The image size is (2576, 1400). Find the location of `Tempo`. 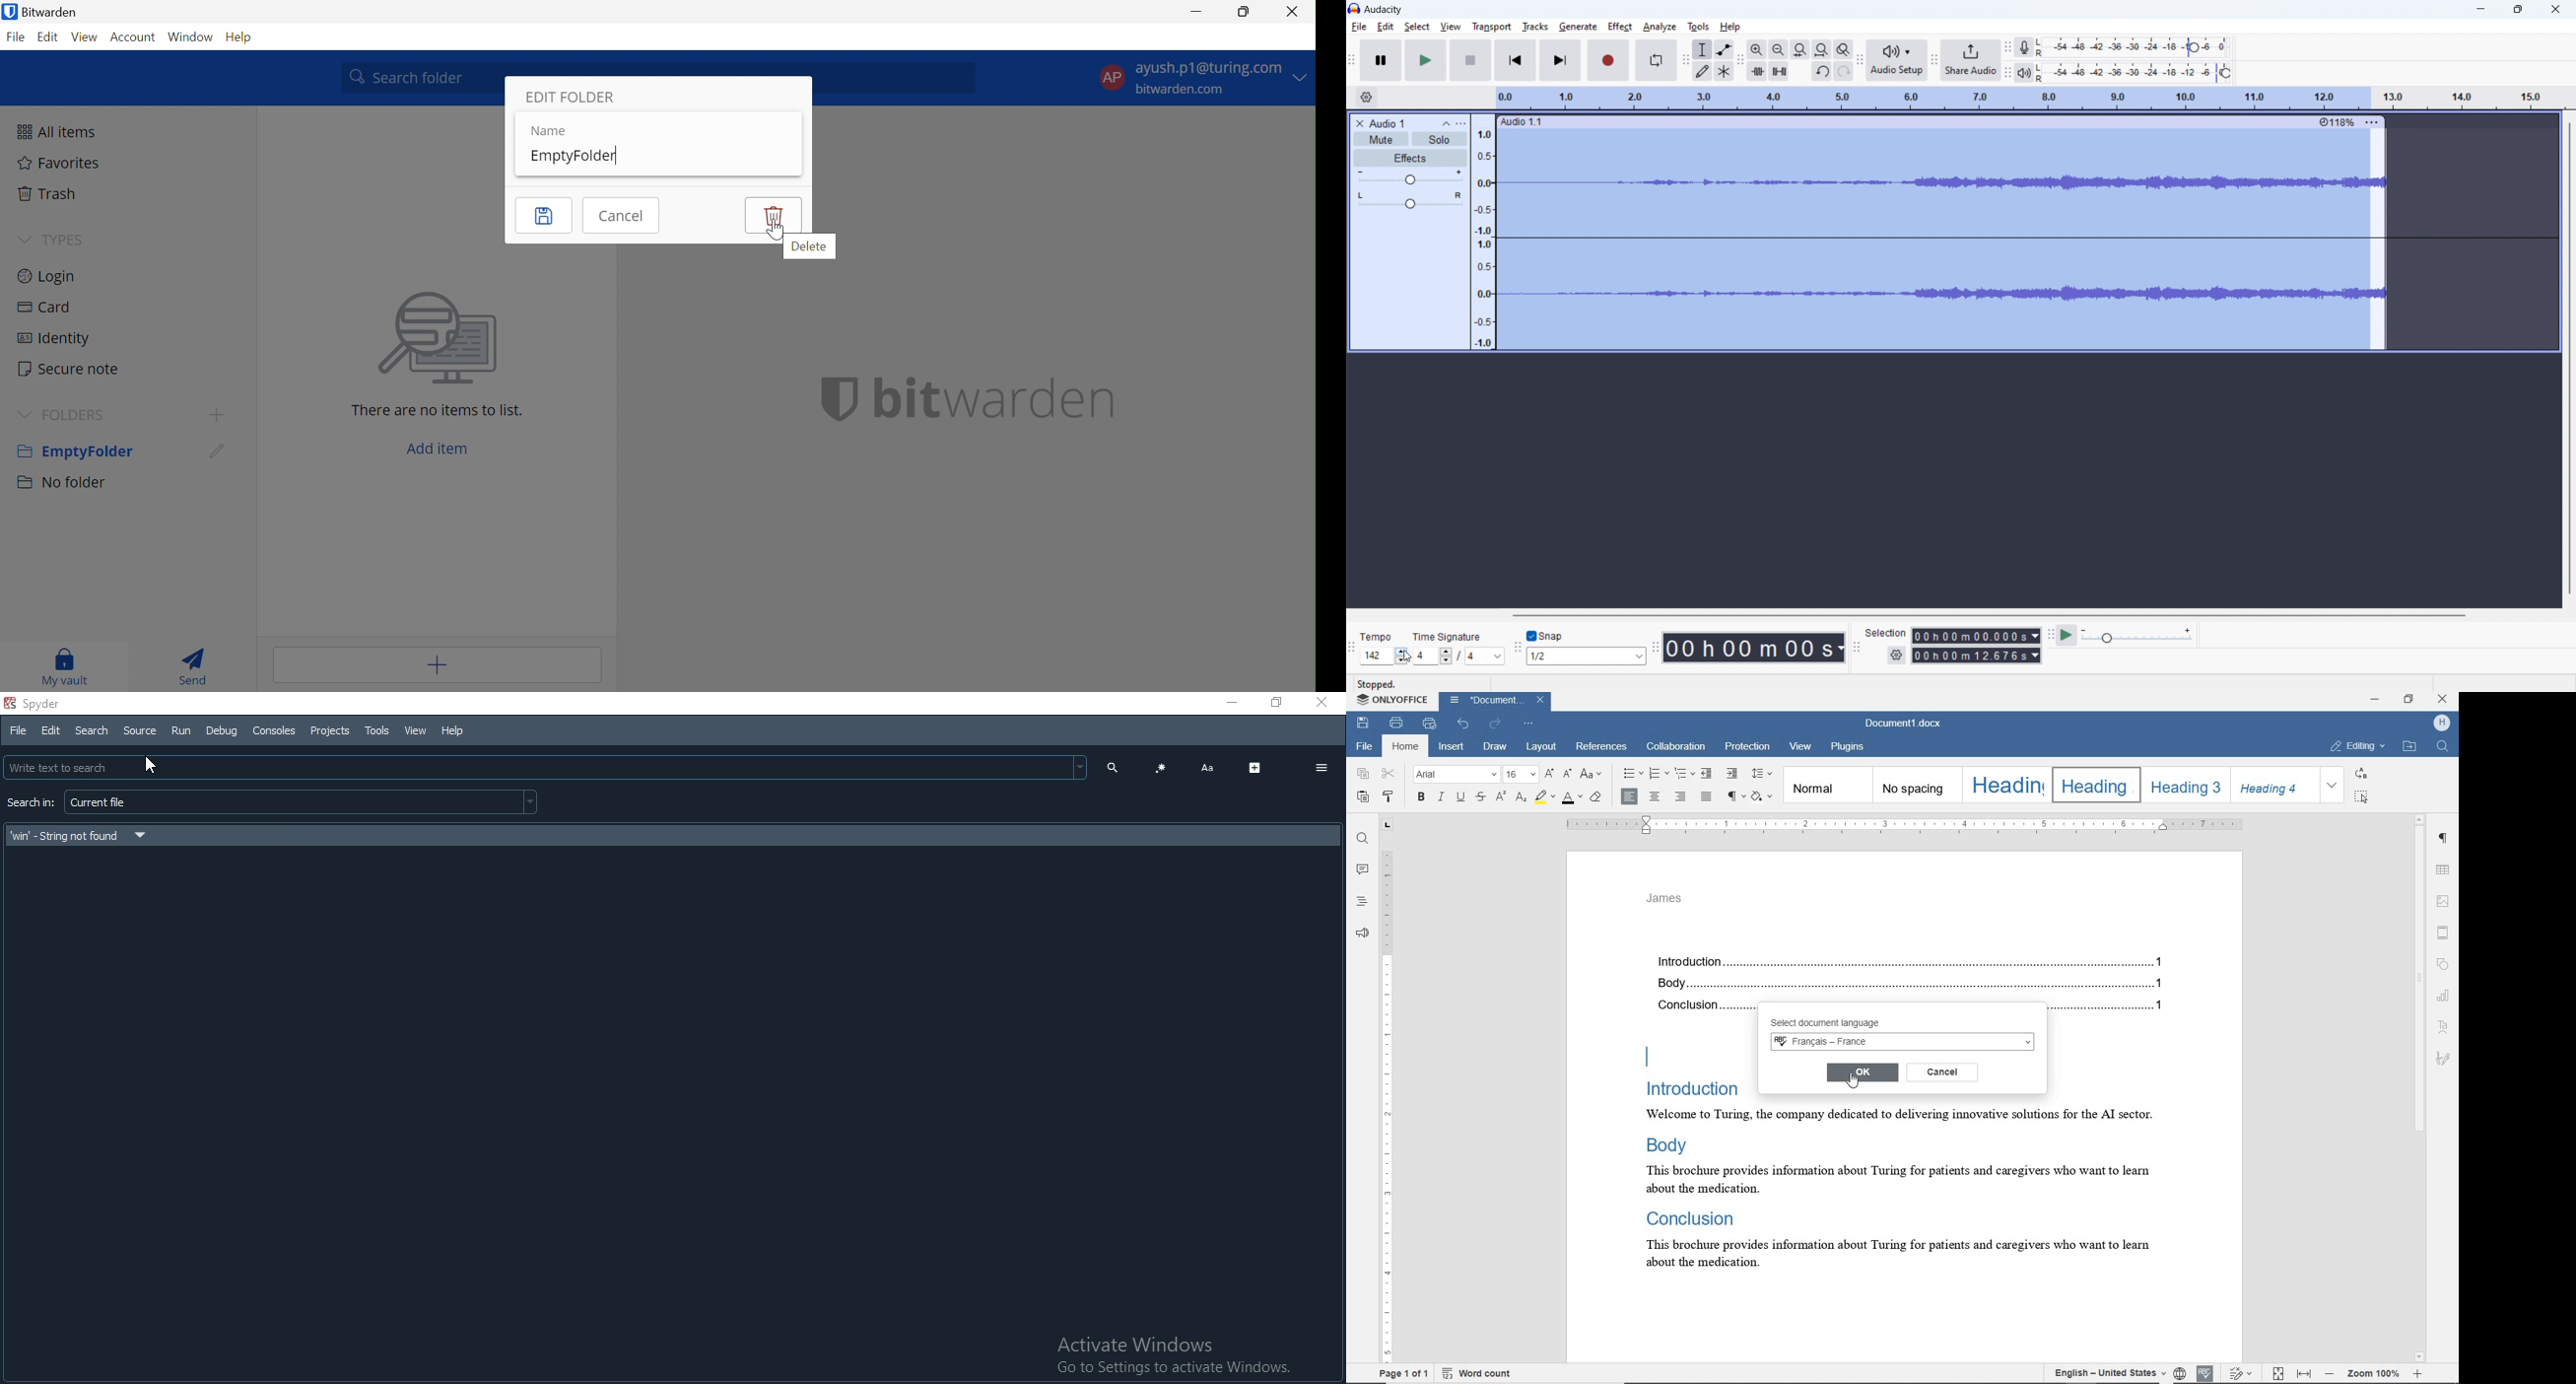

Tempo is located at coordinates (1378, 635).